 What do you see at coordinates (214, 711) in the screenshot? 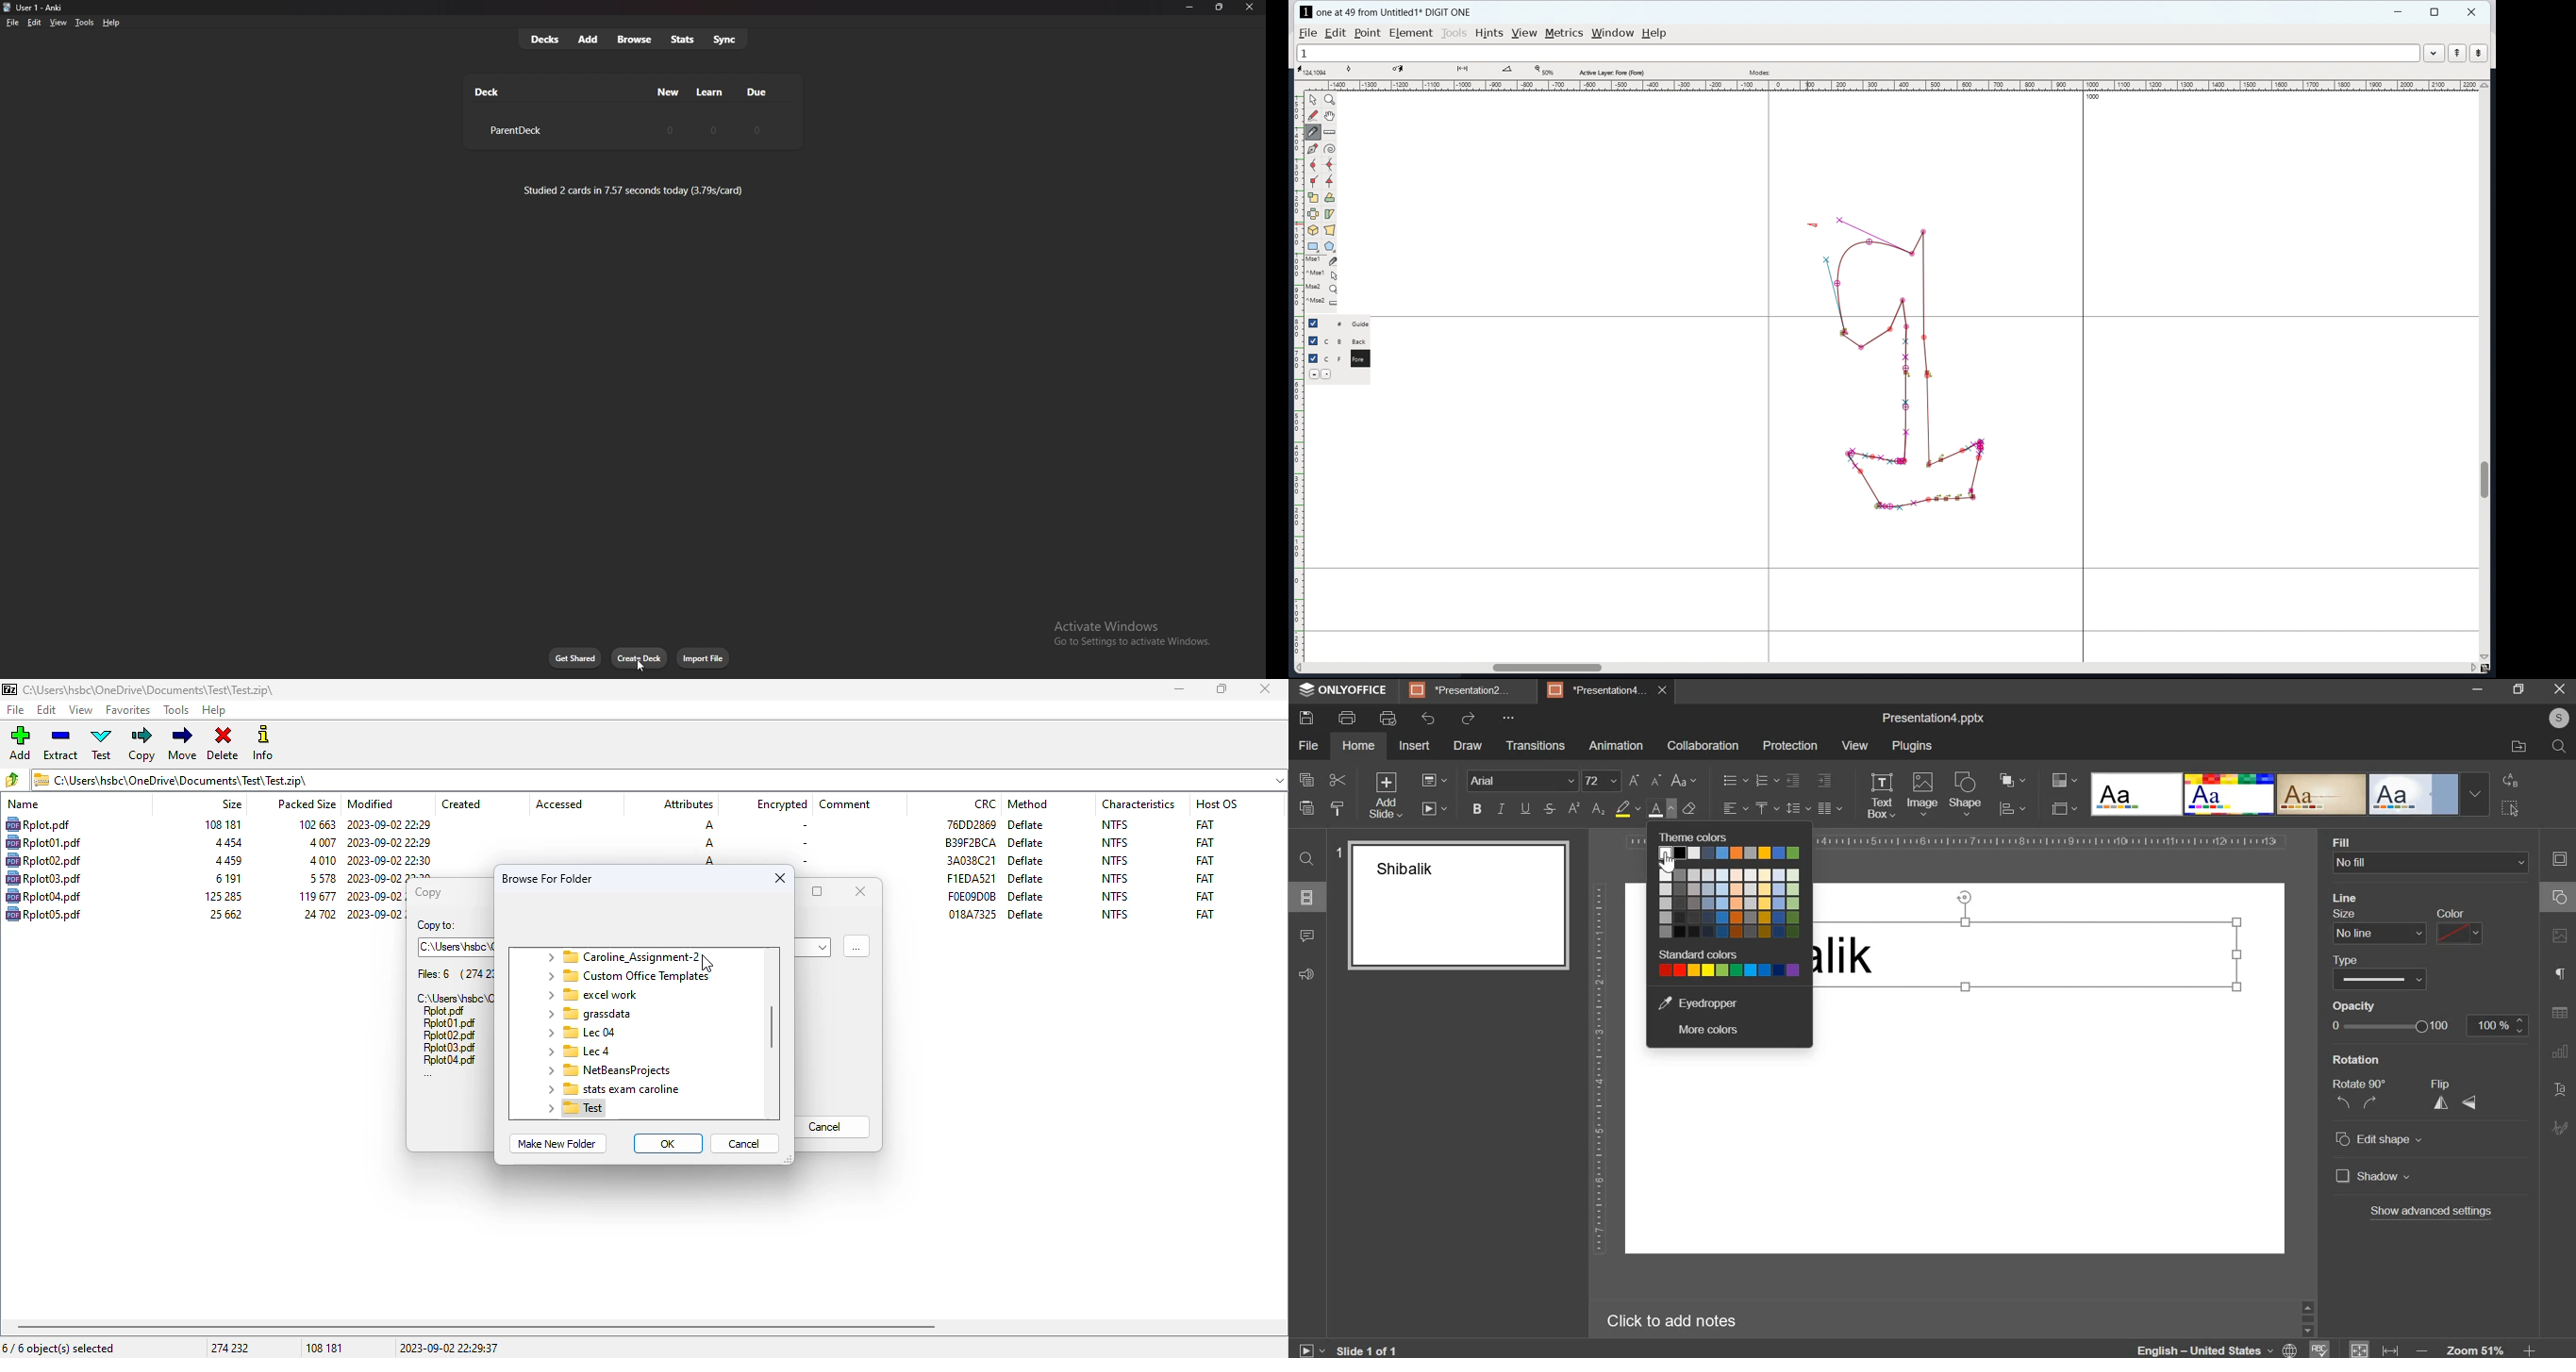
I see `help` at bounding box center [214, 711].